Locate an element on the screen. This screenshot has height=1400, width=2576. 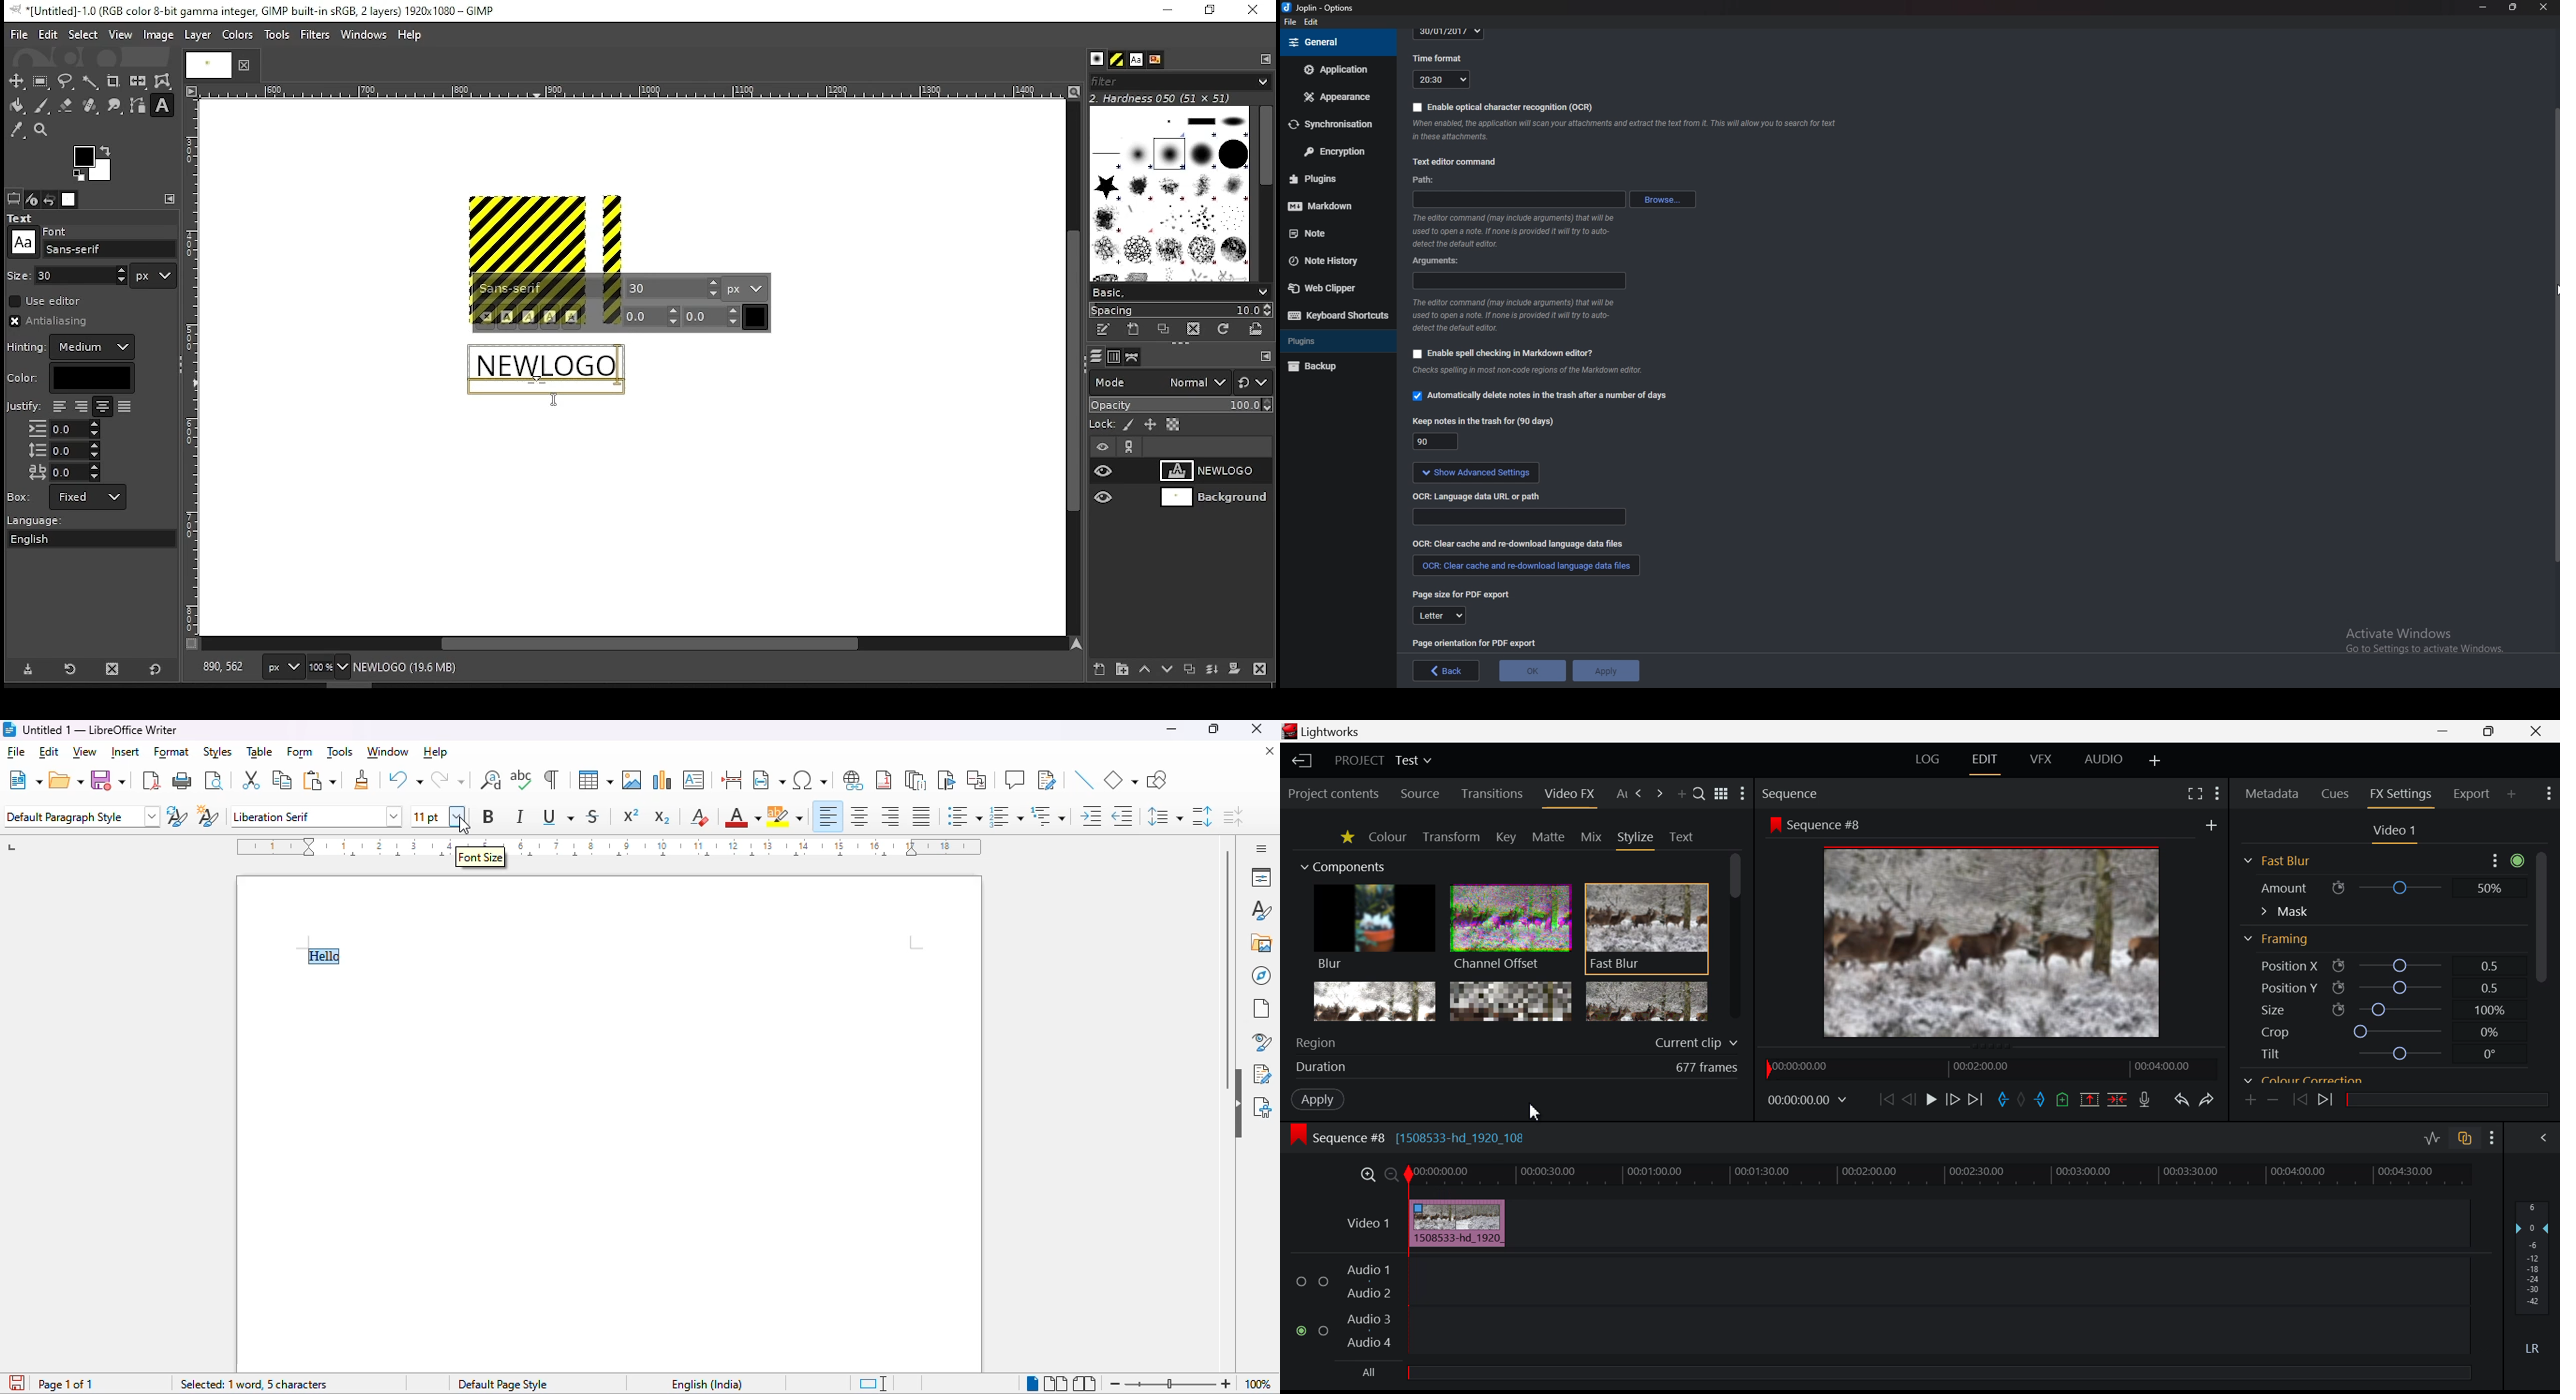
table is located at coordinates (260, 753).